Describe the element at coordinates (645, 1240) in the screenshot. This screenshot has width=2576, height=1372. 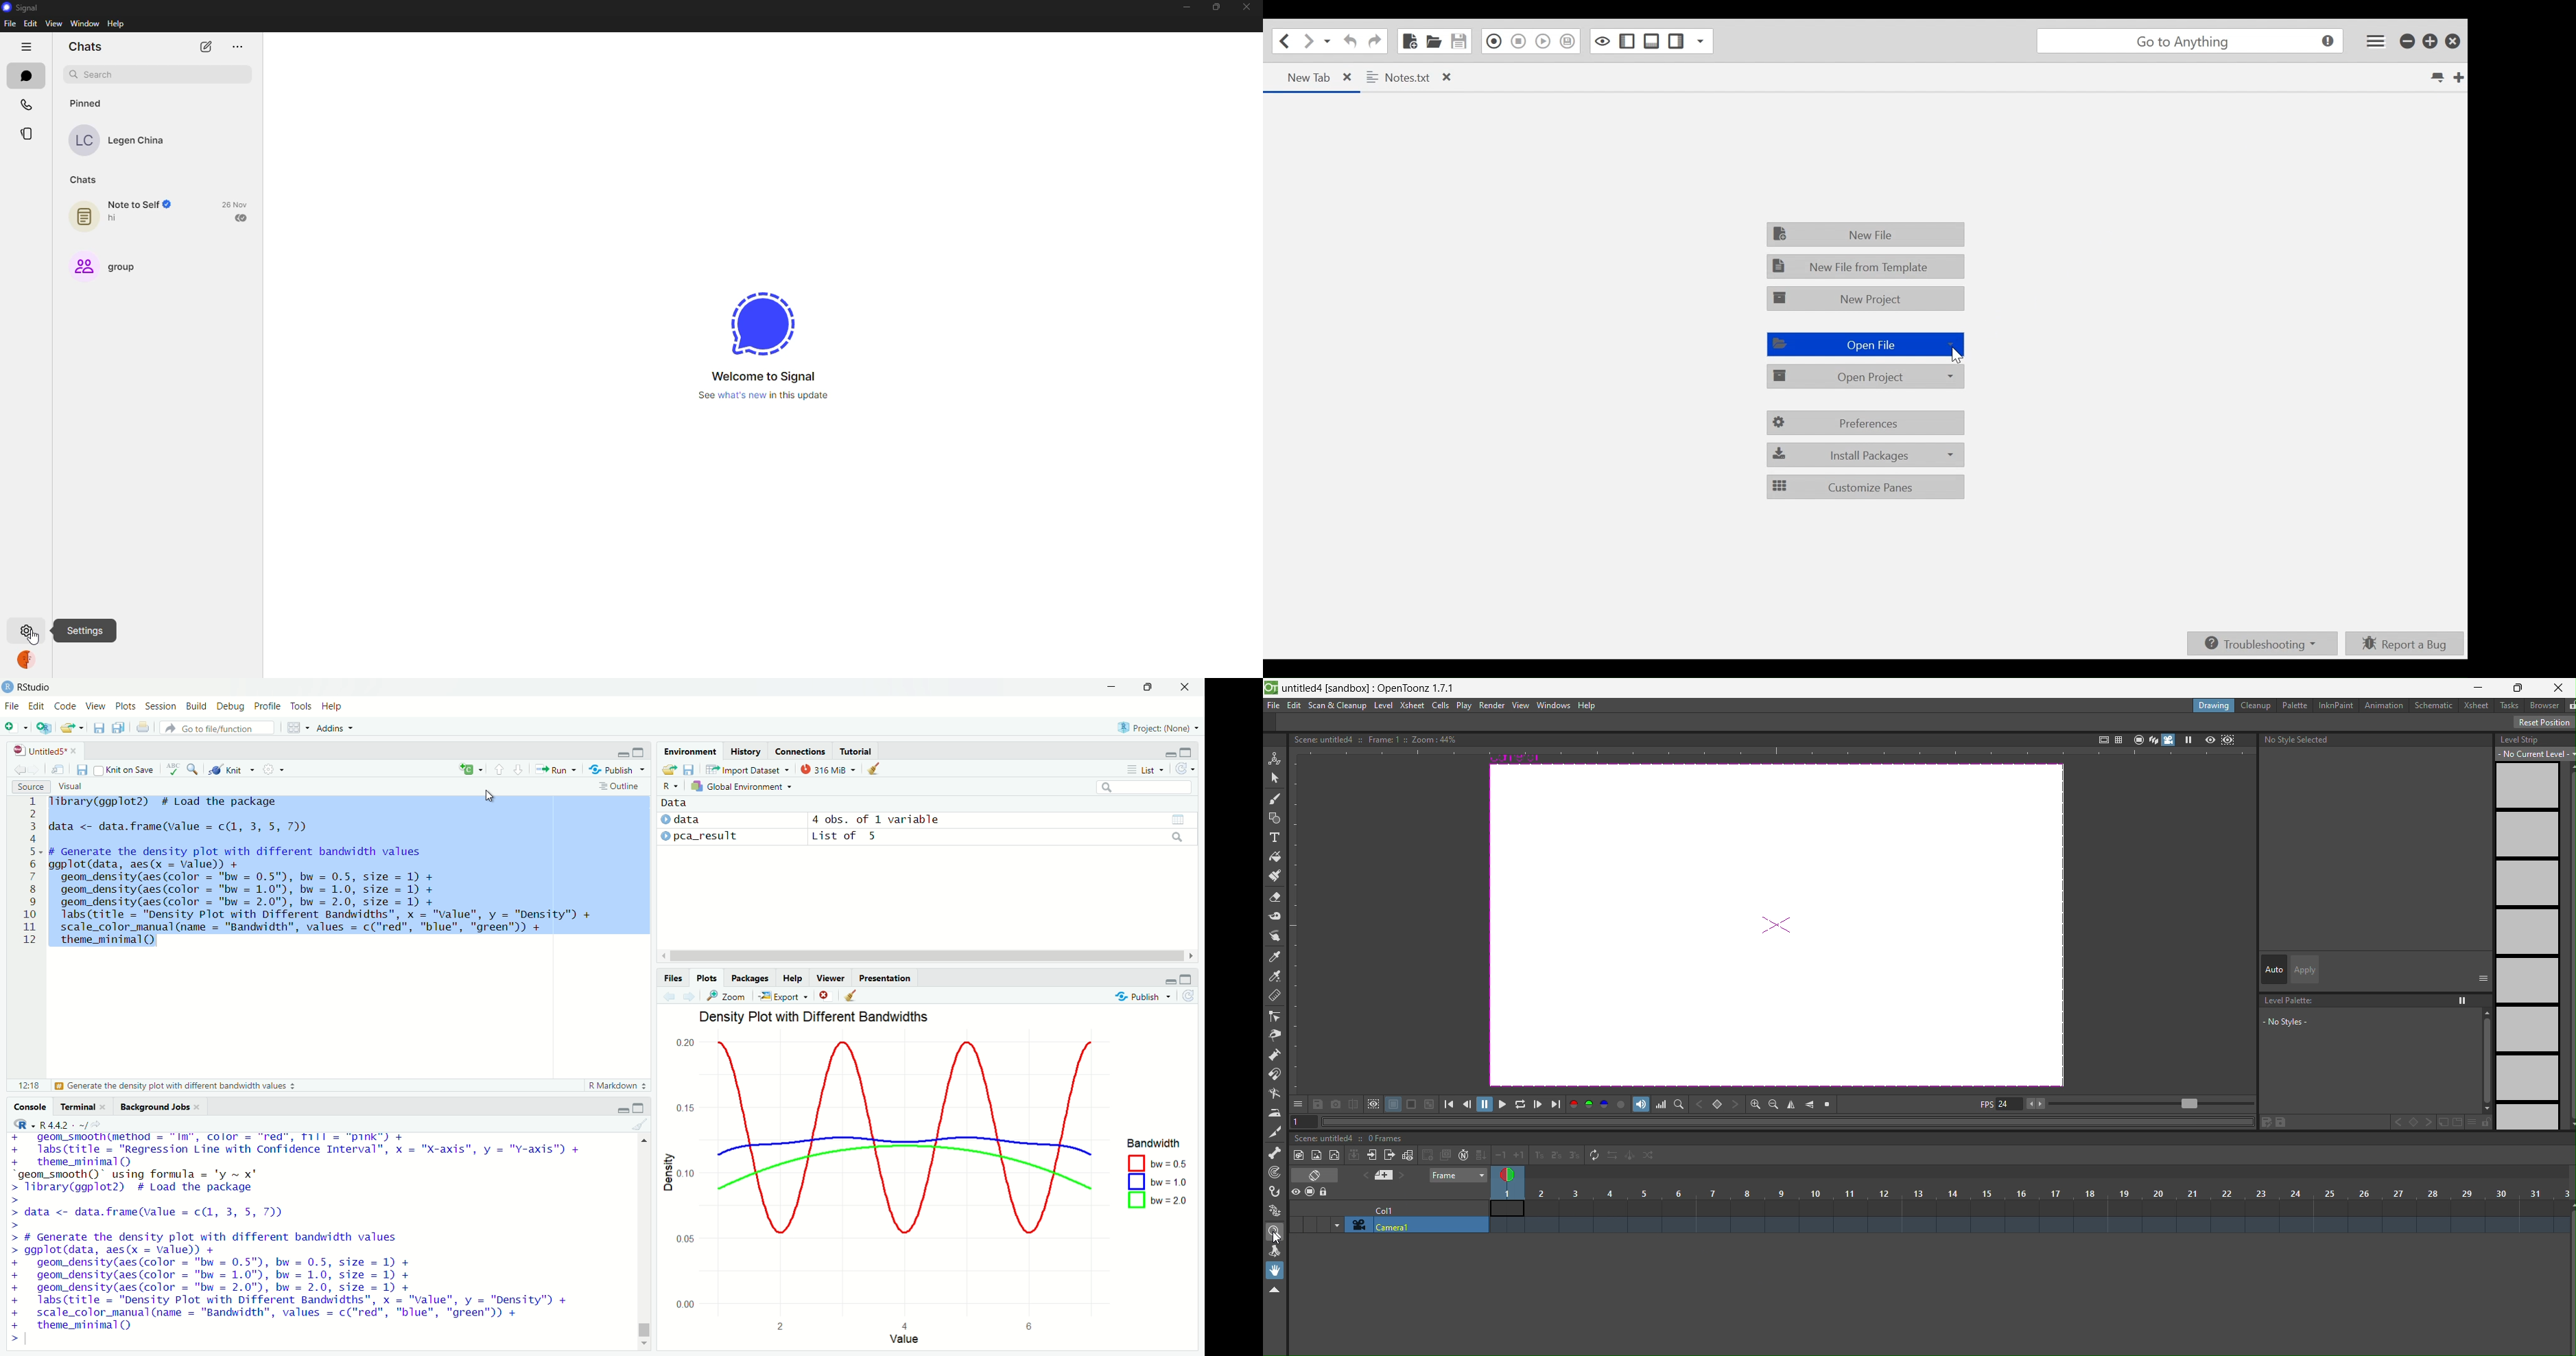
I see `vertical scroll bar` at that location.